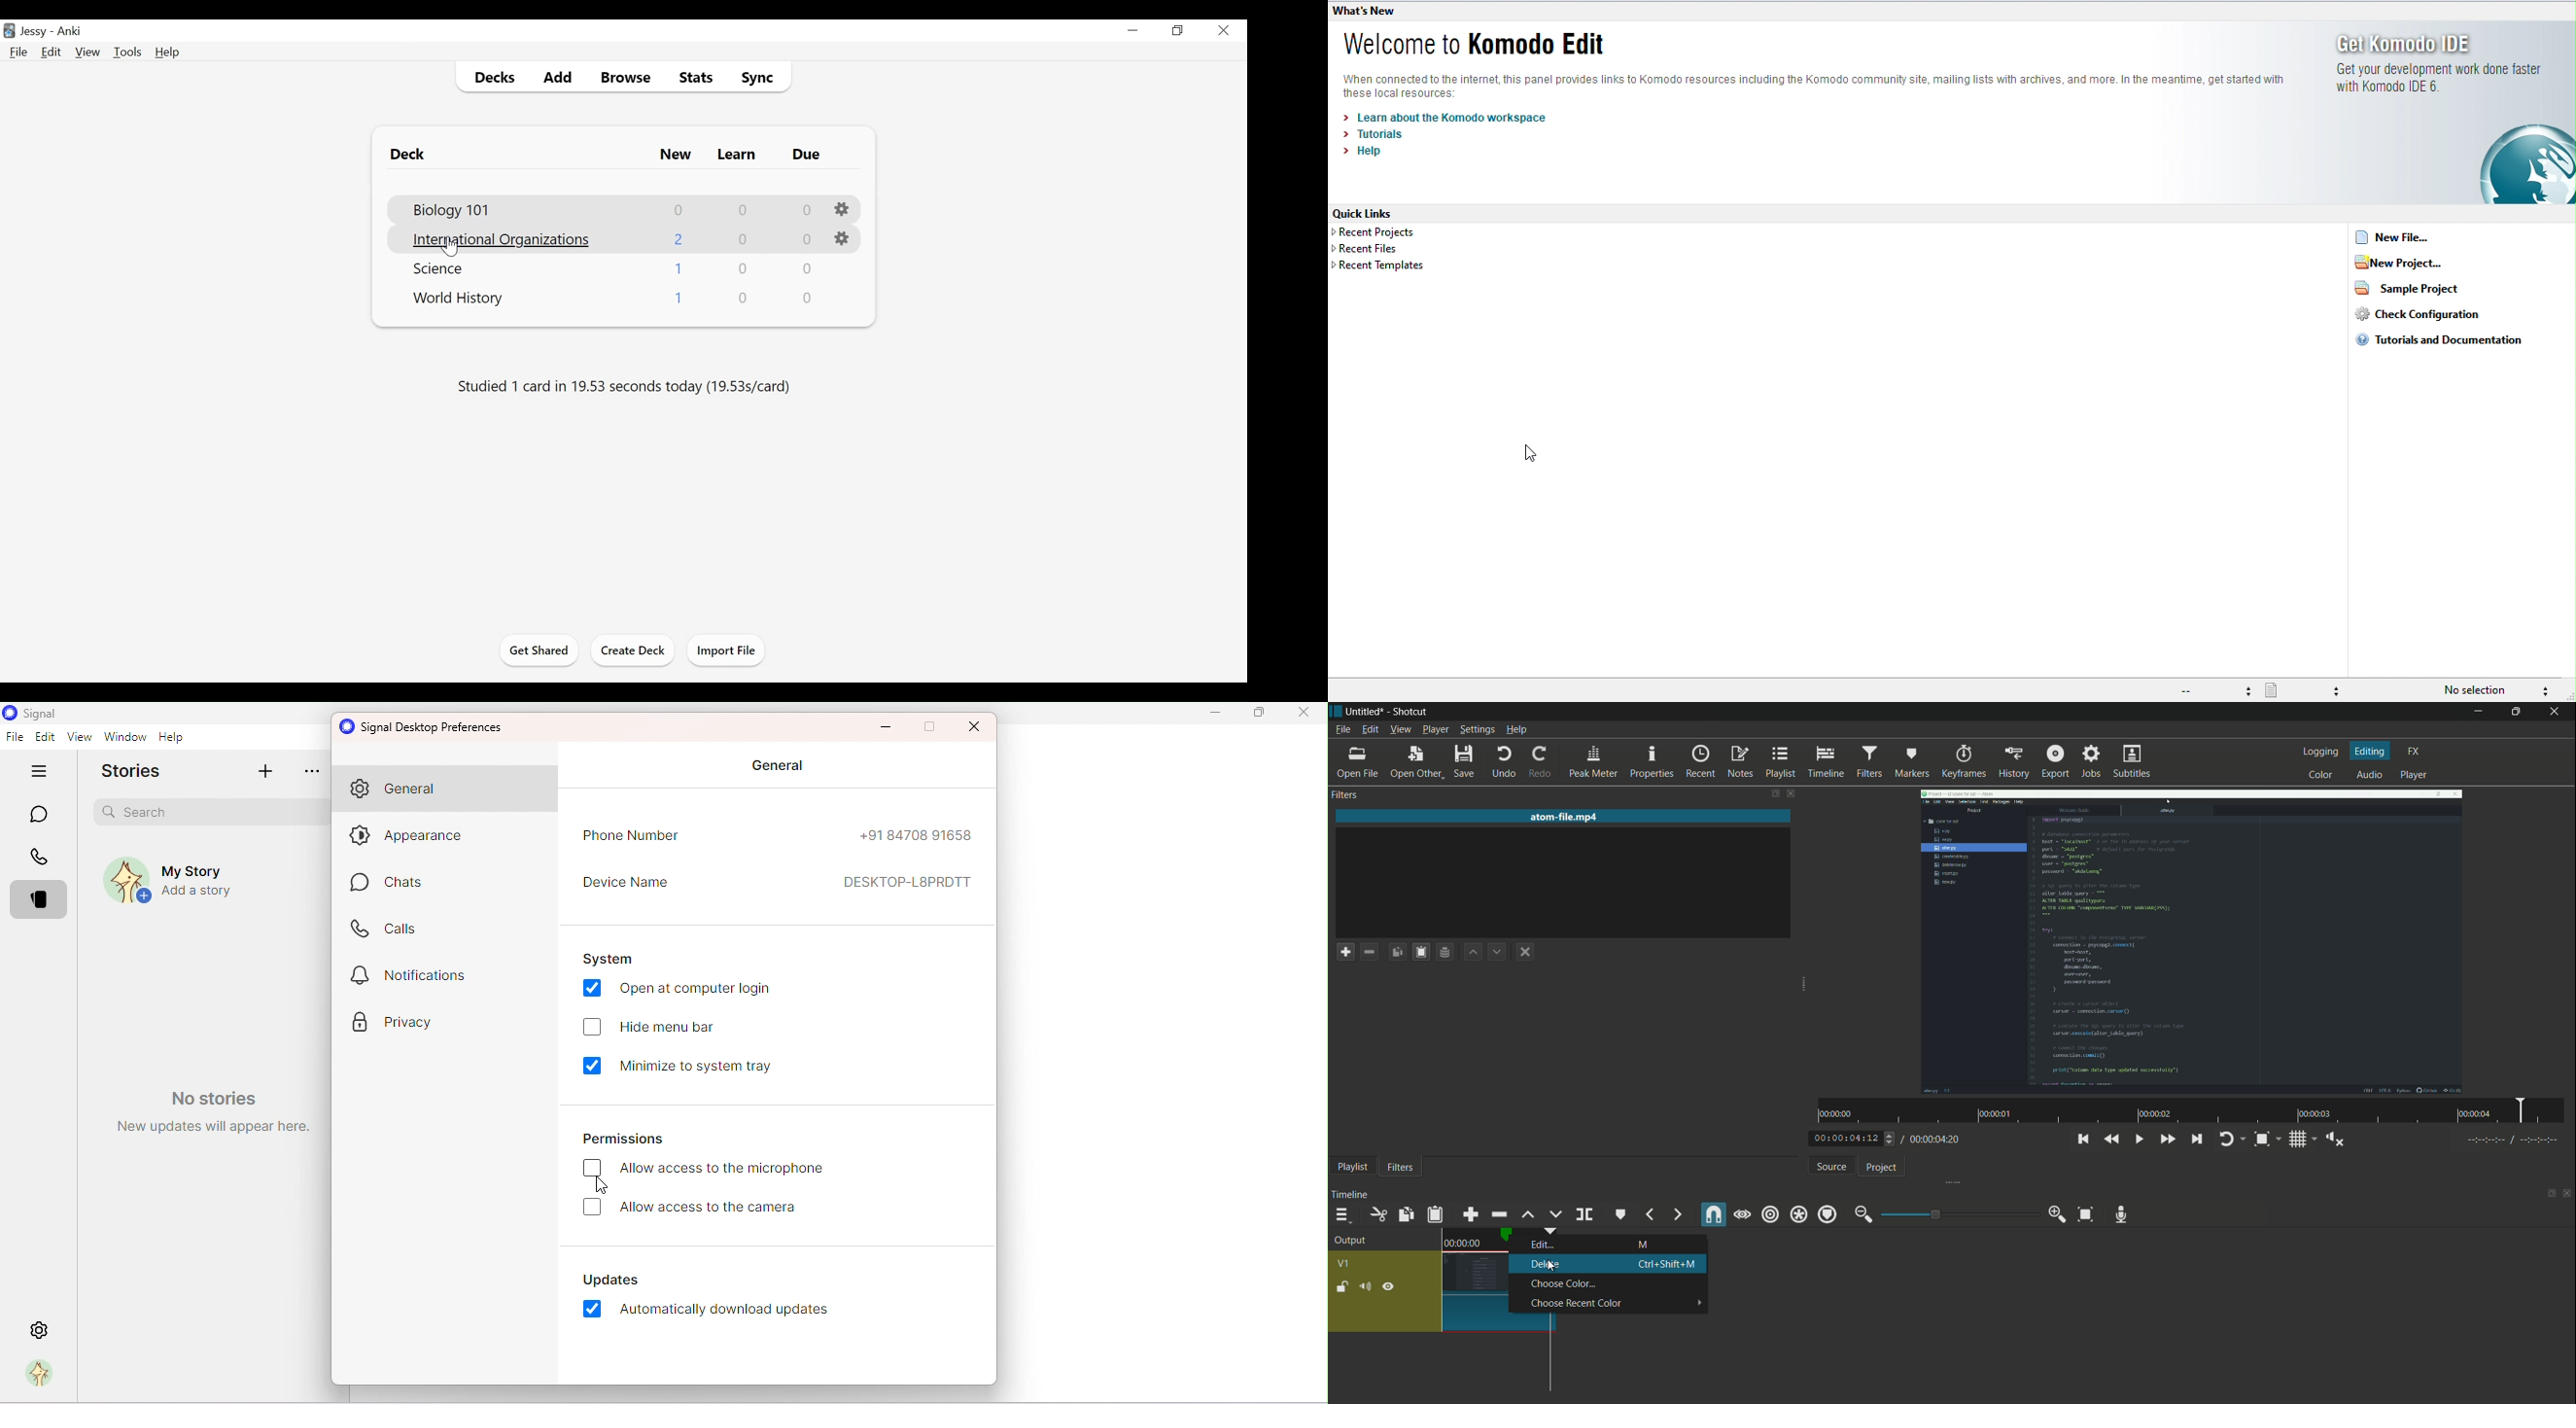  Describe the element at coordinates (1549, 1268) in the screenshot. I see `cursor` at that location.